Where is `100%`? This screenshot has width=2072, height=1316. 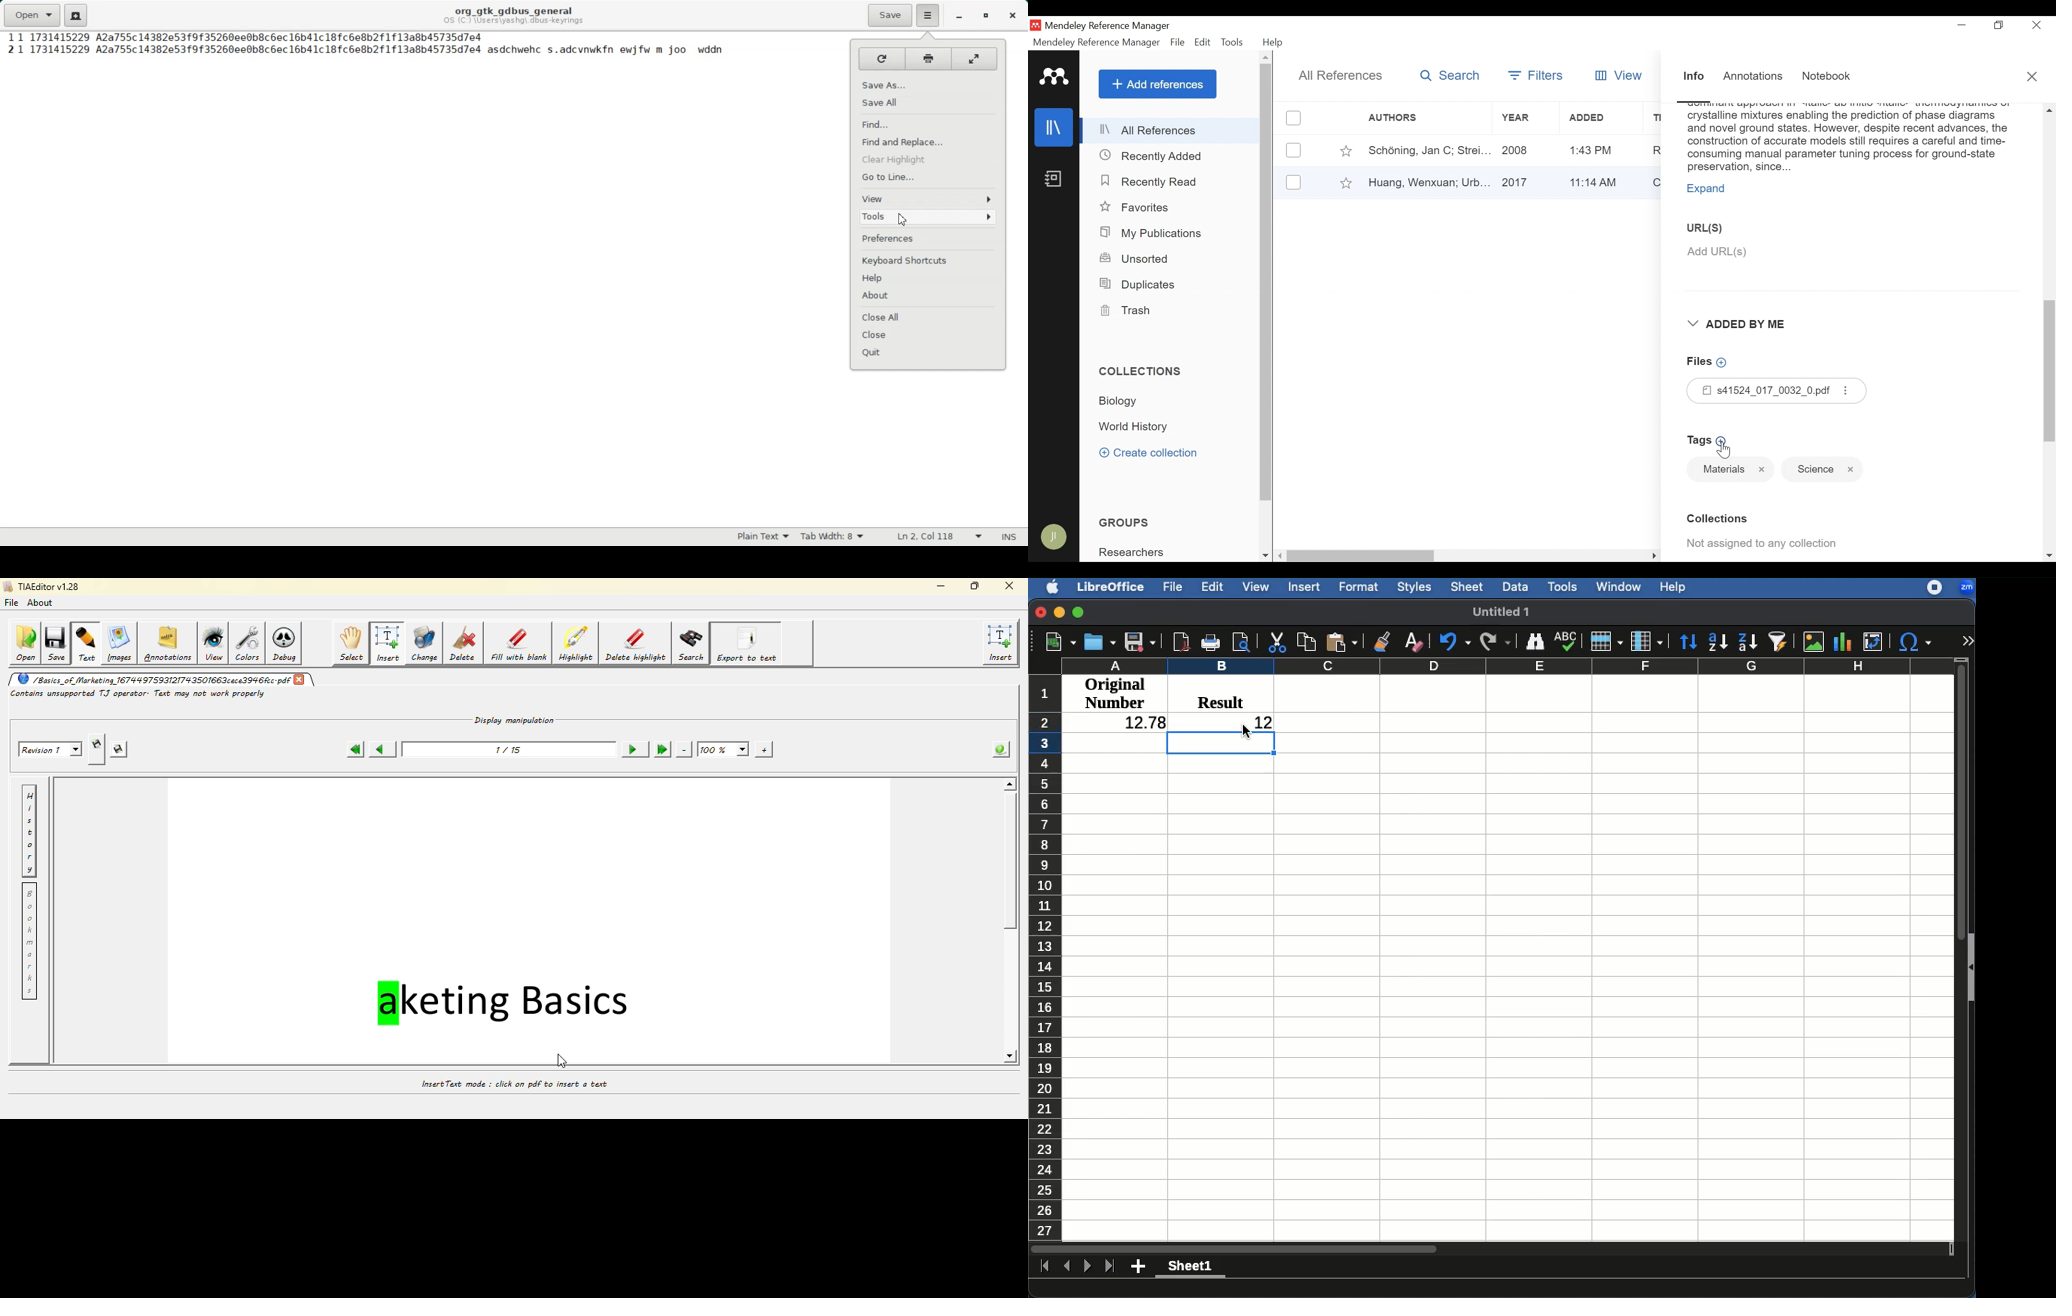
100% is located at coordinates (723, 749).